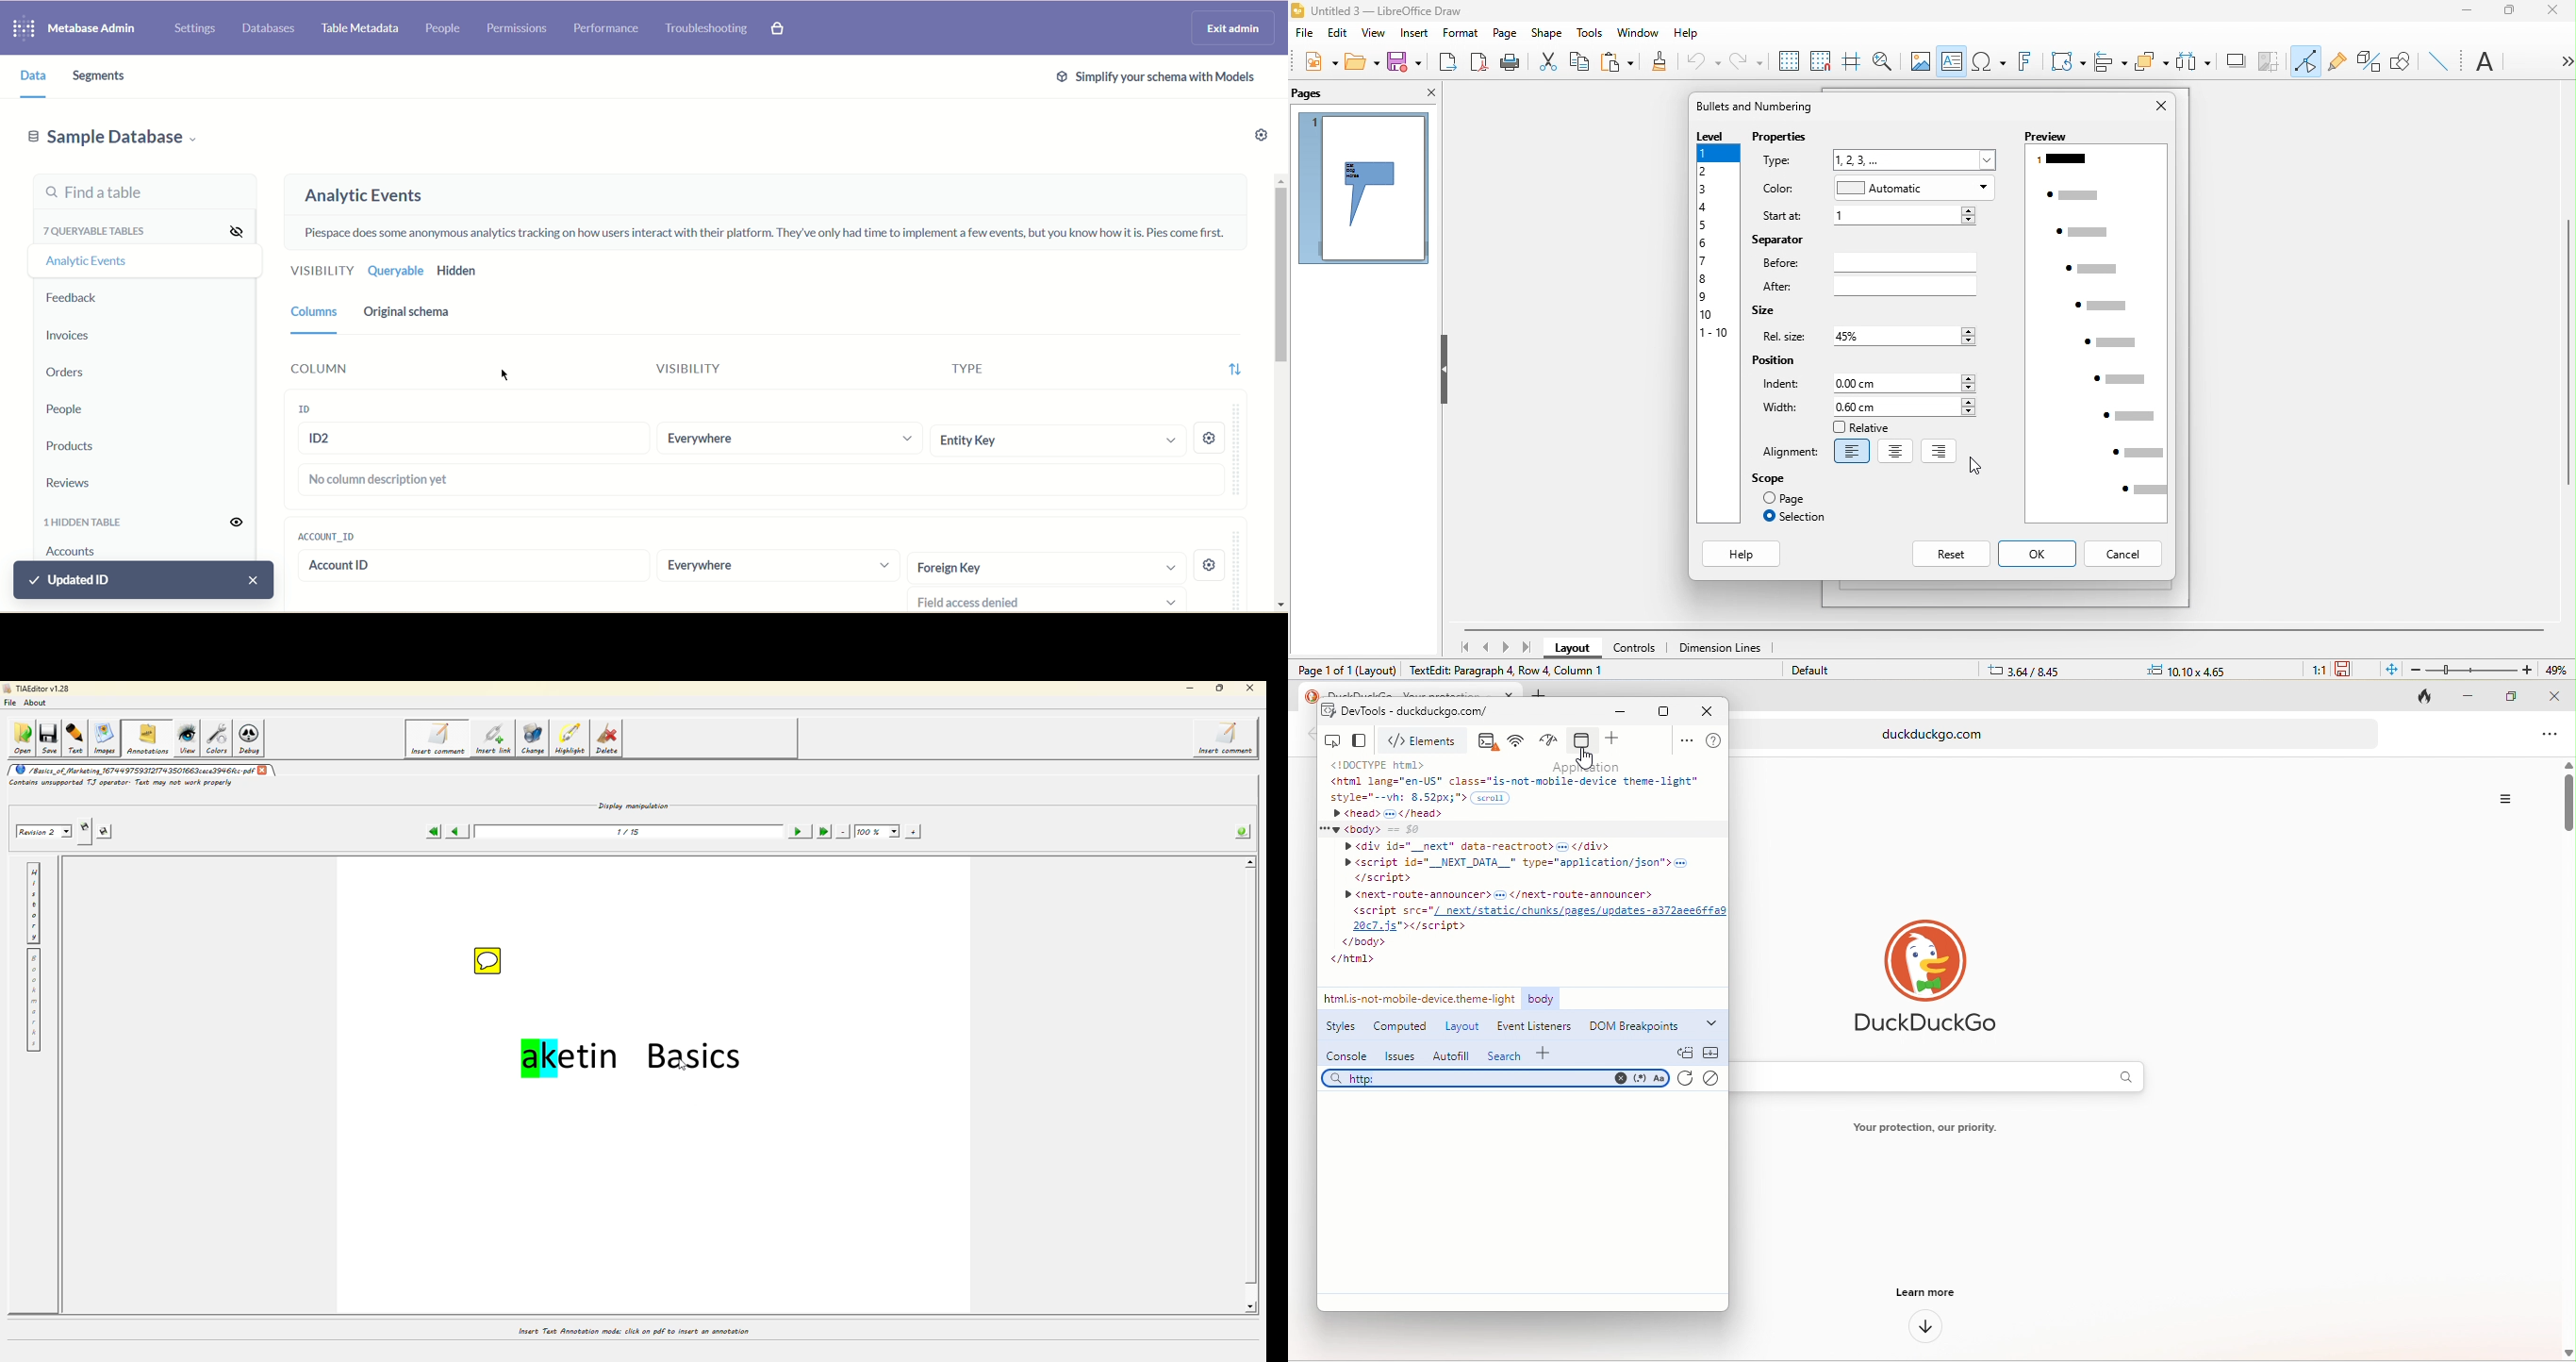 This screenshot has height=1372, width=2576. Describe the element at coordinates (2487, 63) in the screenshot. I see `text` at that location.